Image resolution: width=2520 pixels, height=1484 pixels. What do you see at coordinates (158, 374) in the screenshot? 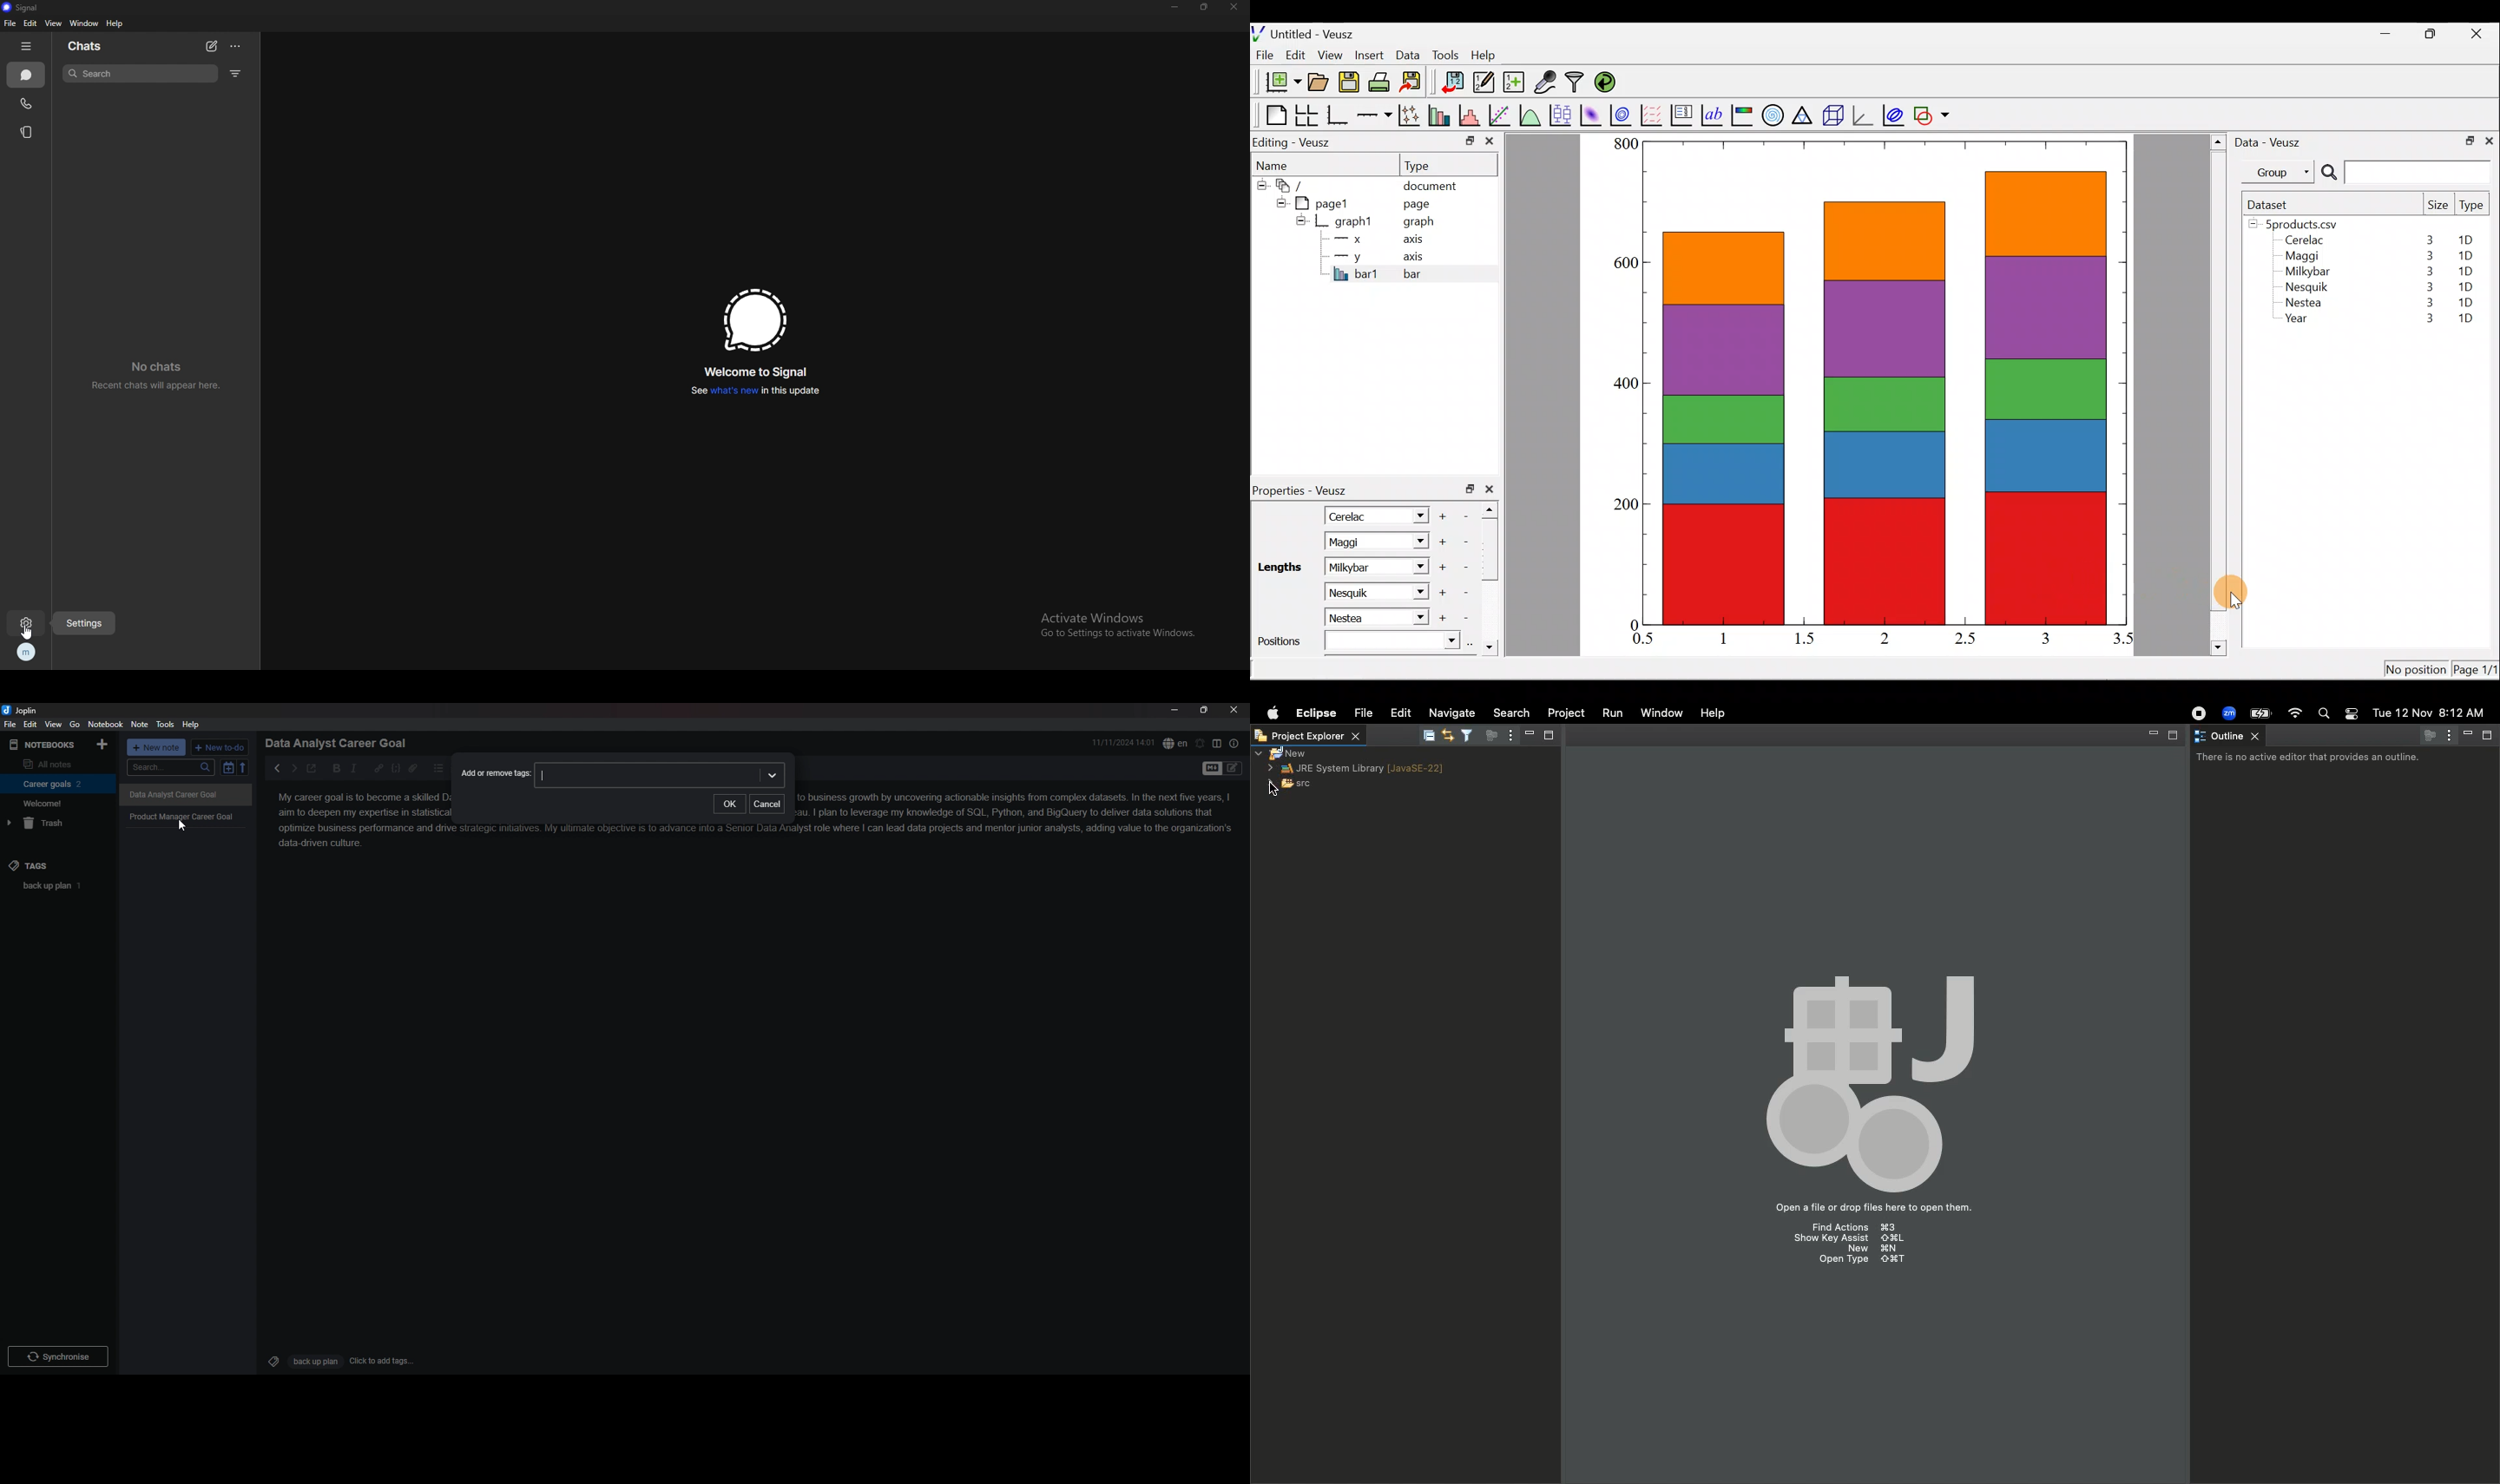
I see `recent chats will appear here` at bounding box center [158, 374].